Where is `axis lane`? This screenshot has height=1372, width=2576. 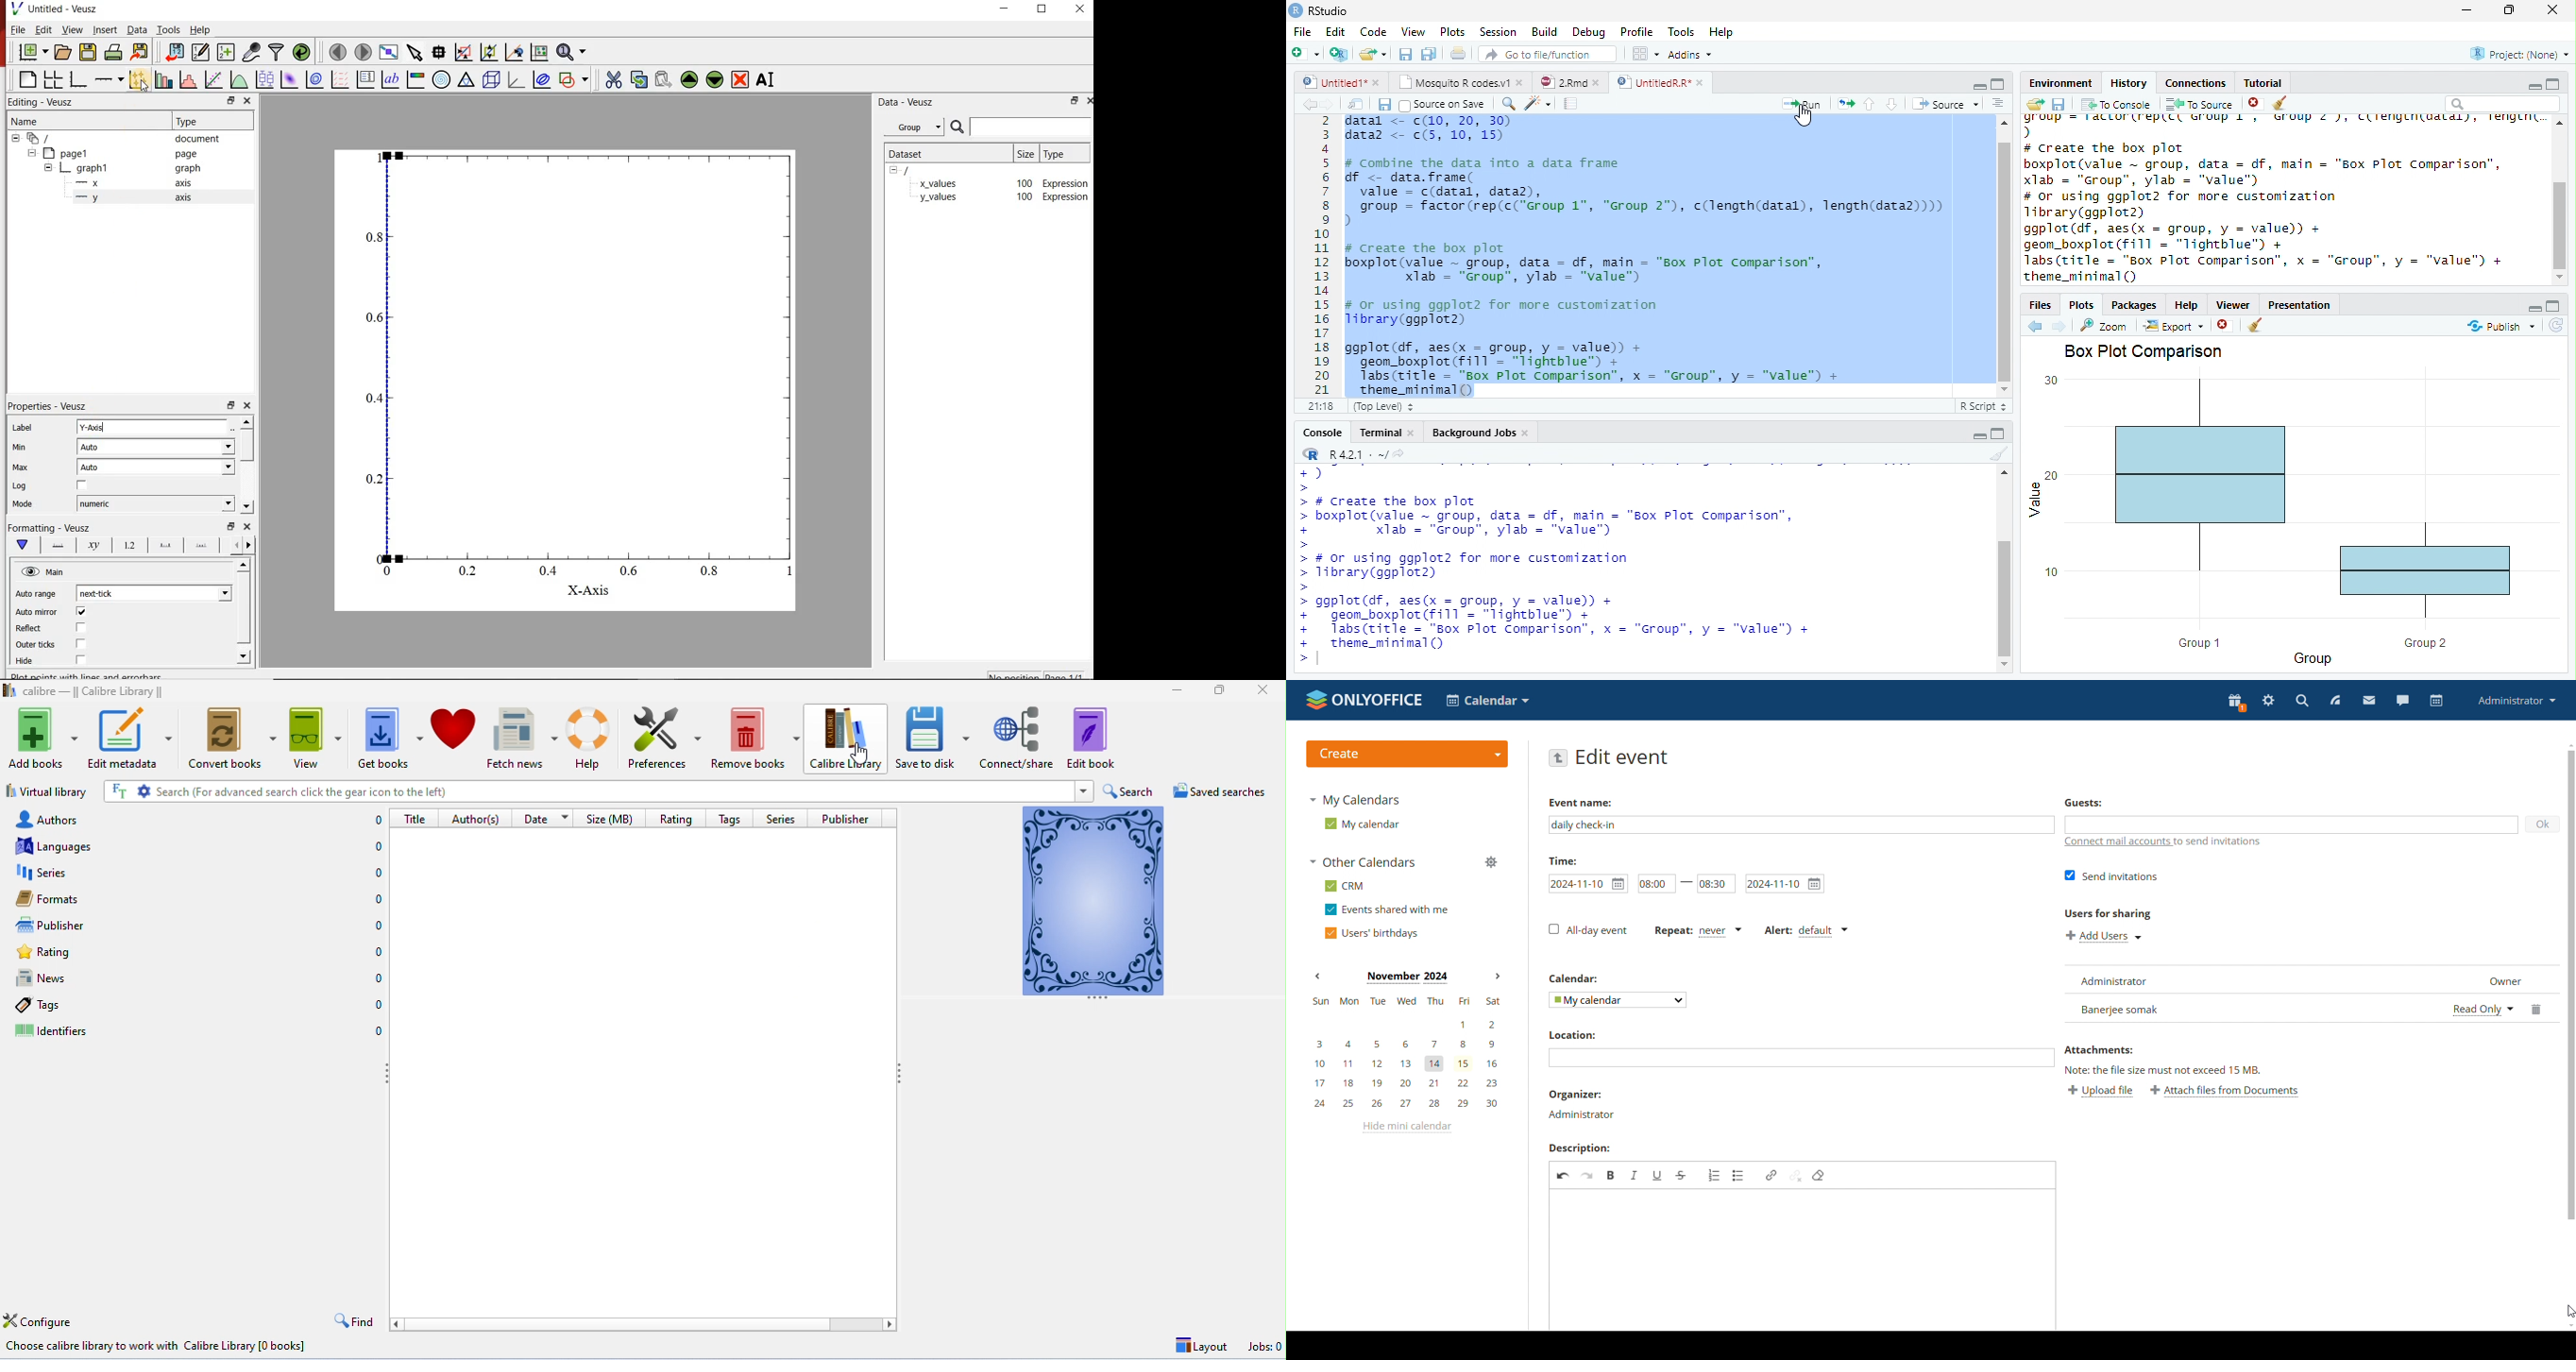
axis lane is located at coordinates (59, 546).